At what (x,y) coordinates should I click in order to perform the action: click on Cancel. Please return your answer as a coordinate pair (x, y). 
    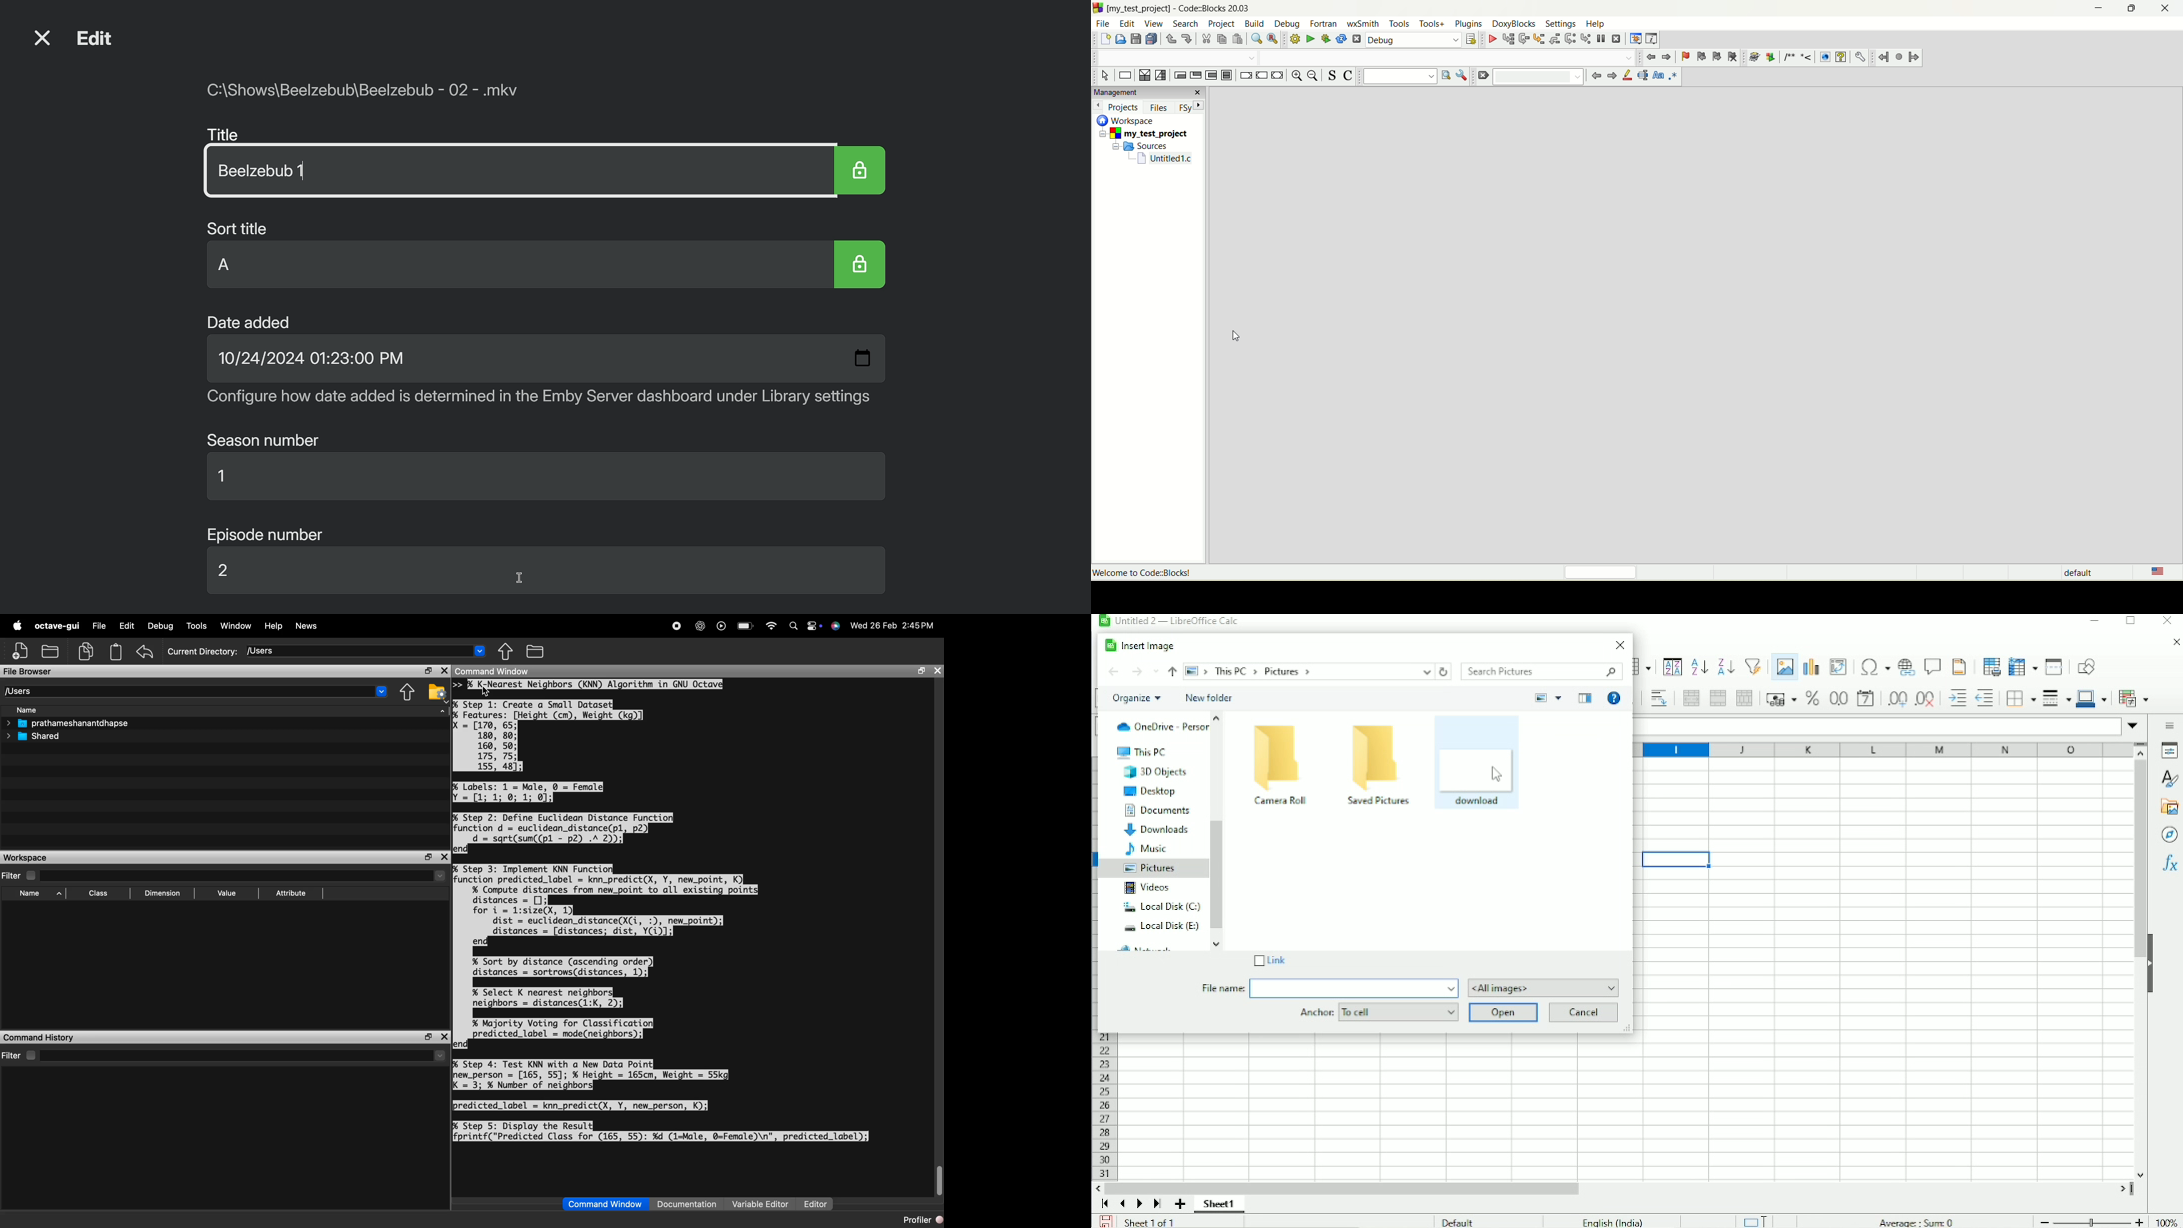
    Looking at the image, I should click on (1585, 1013).